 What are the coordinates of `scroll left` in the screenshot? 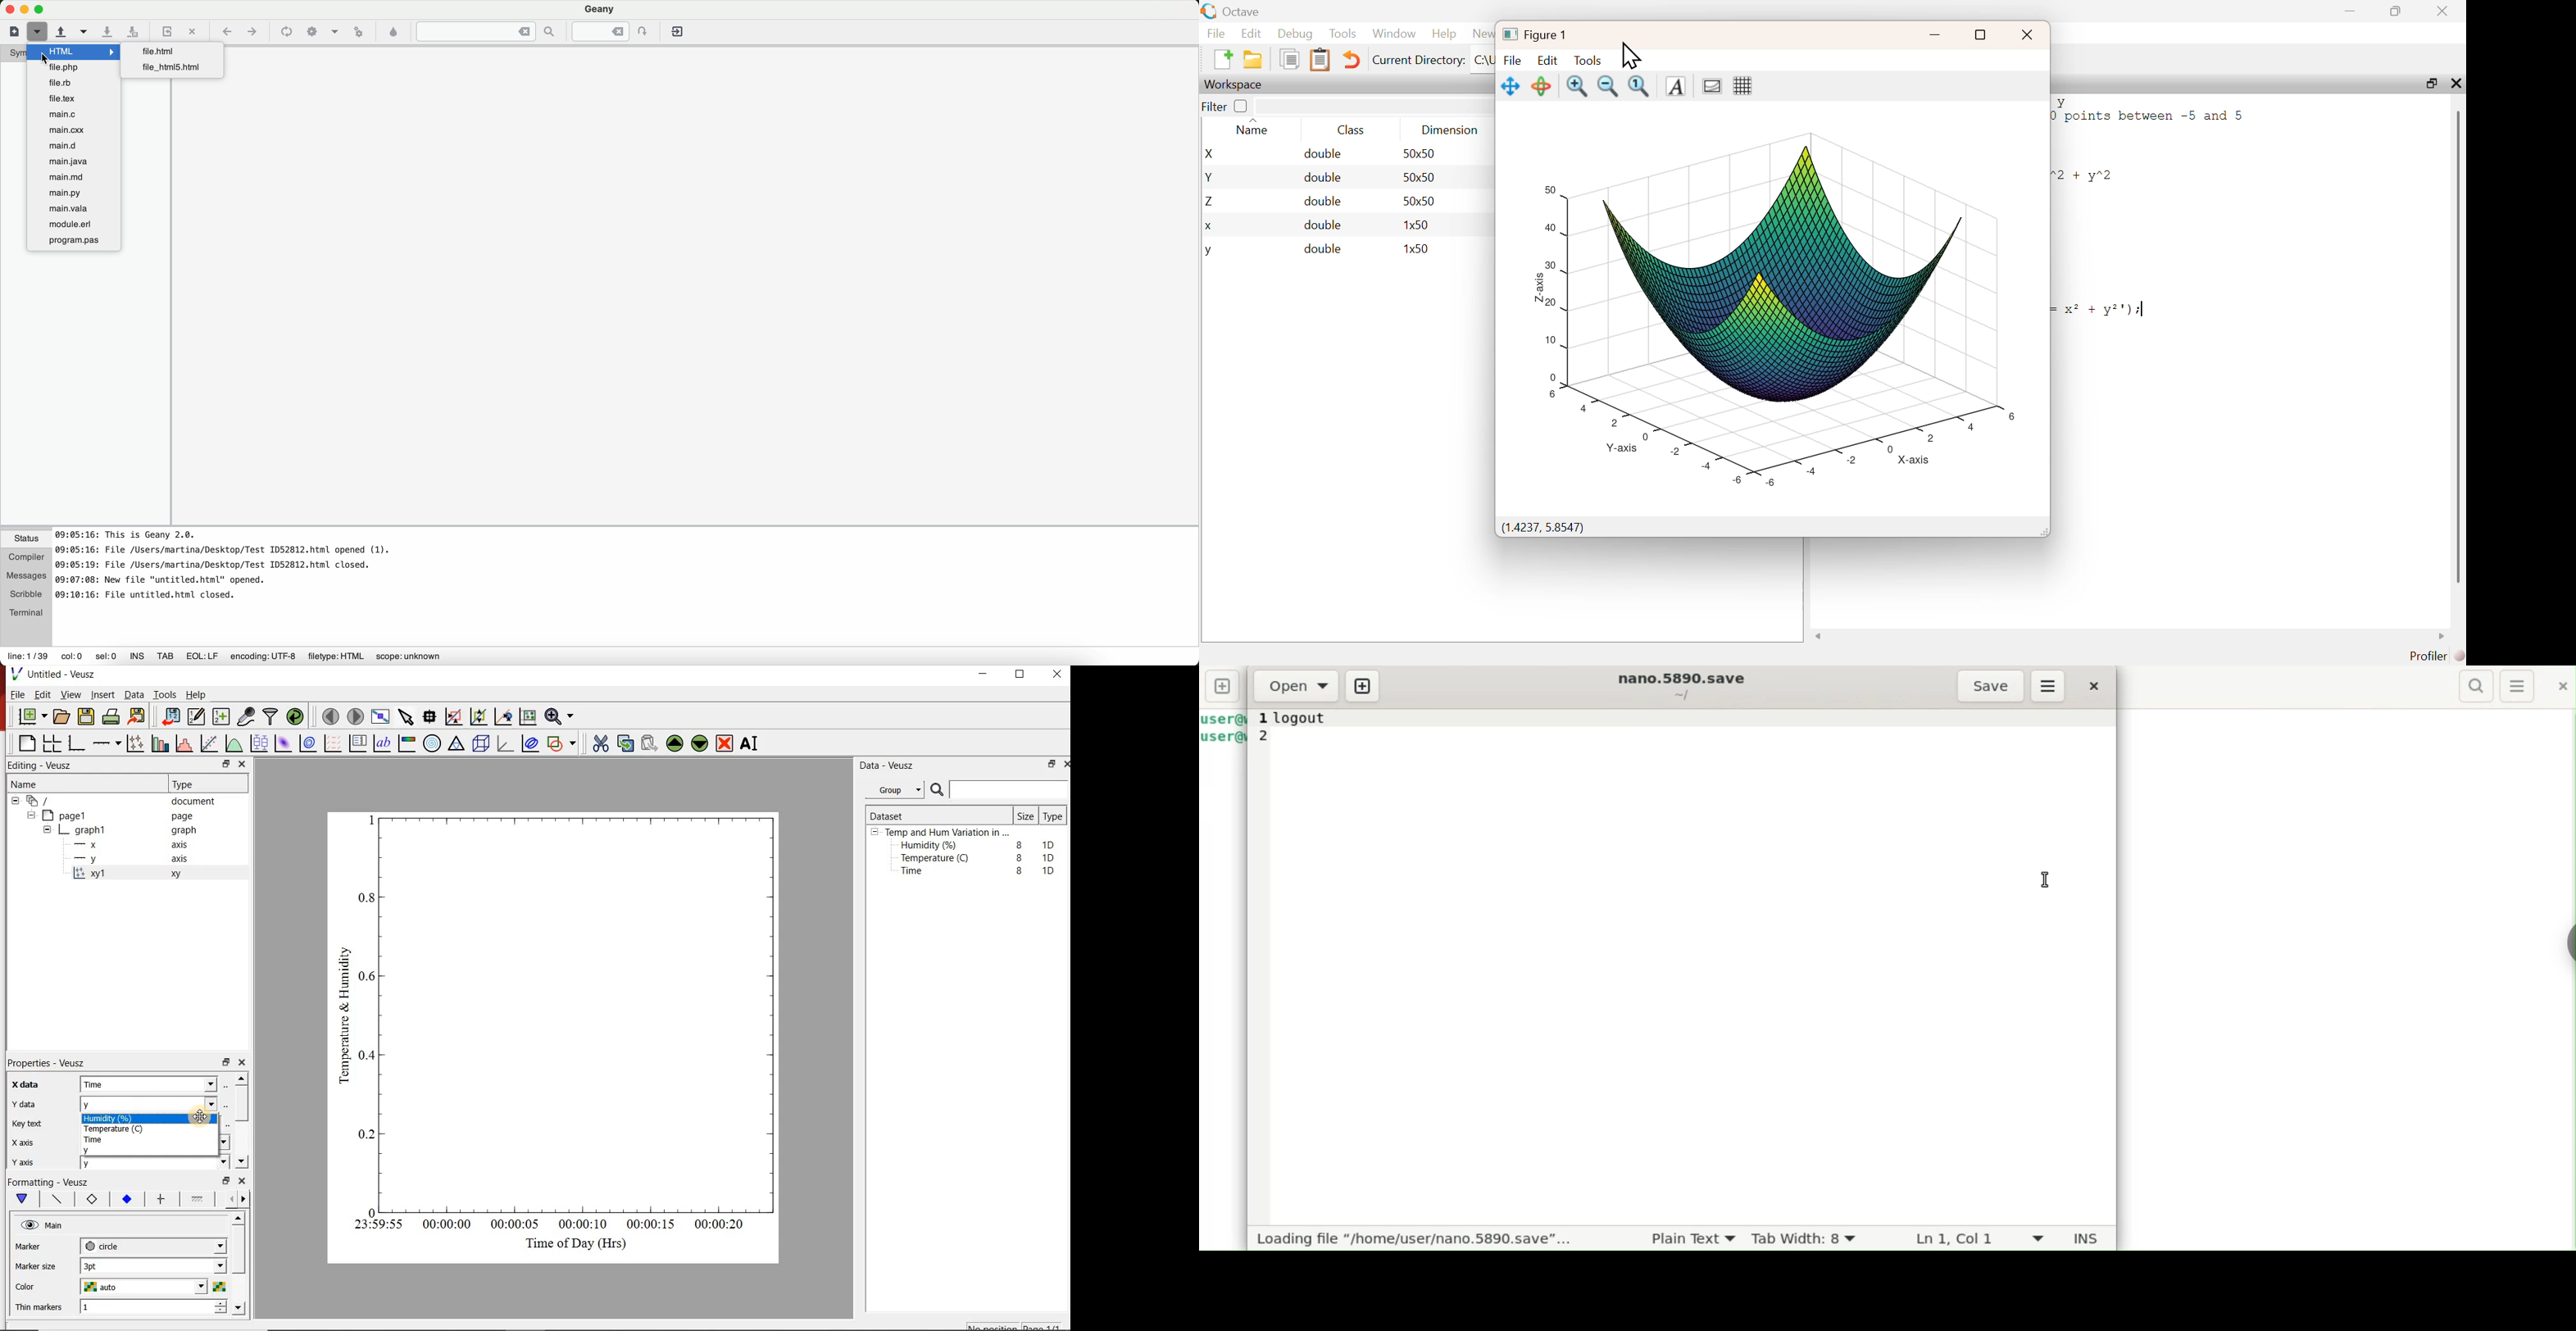 It's located at (1819, 636).